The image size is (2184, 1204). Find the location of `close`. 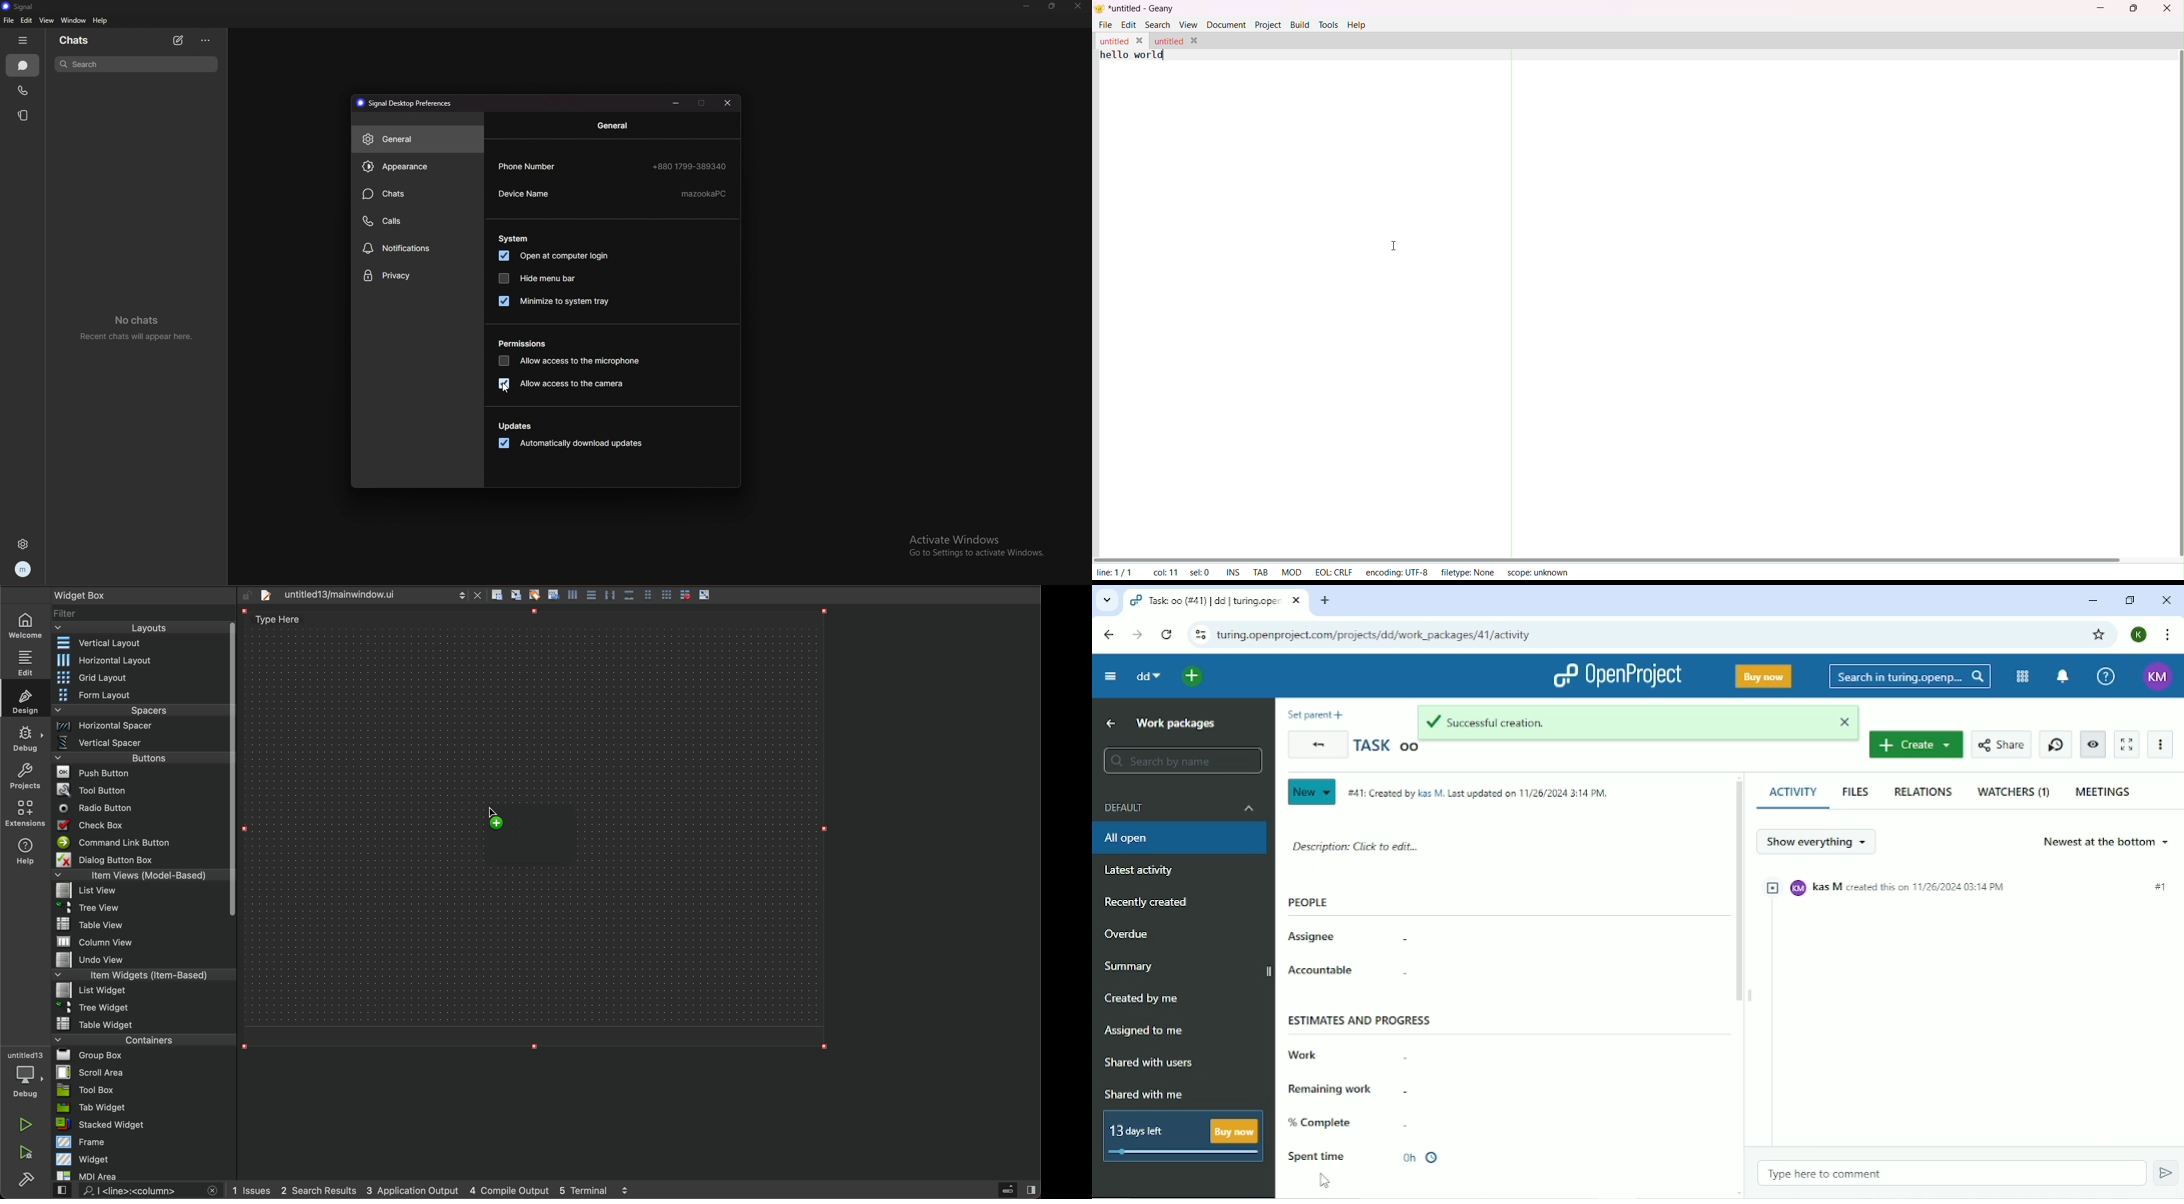

close is located at coordinates (1847, 720).